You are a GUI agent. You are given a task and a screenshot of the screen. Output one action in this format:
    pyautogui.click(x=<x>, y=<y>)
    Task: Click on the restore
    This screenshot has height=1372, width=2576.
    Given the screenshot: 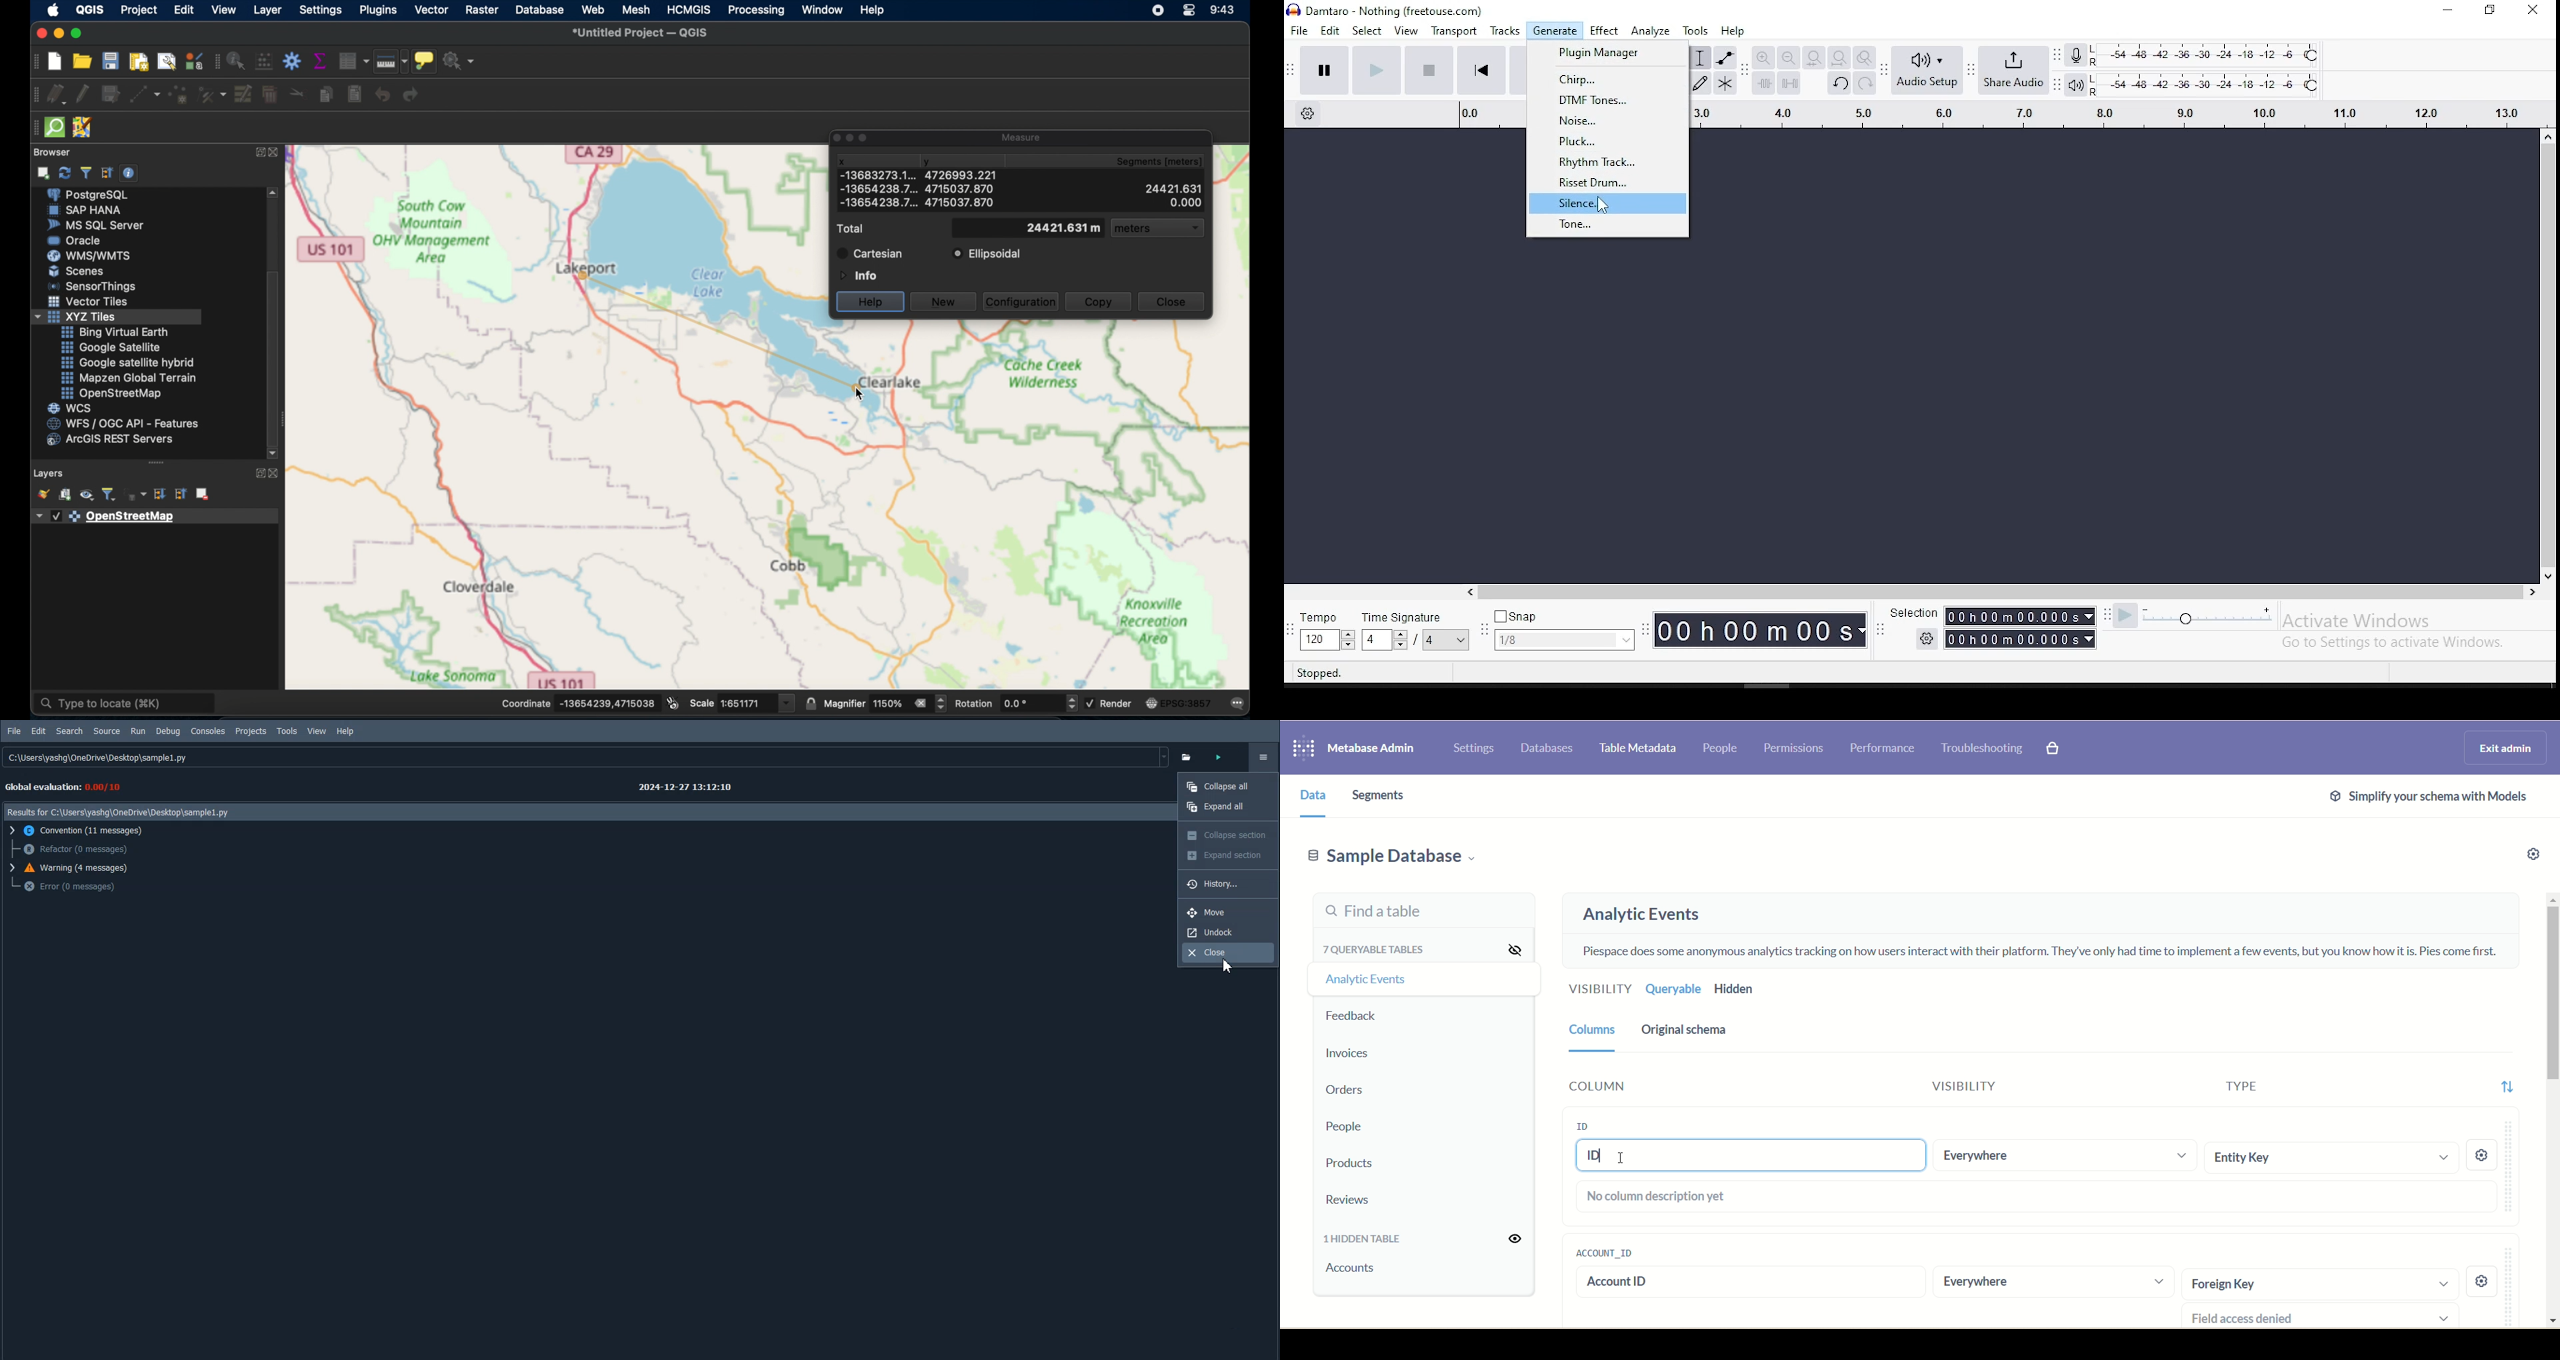 What is the action you would take?
    pyautogui.click(x=2492, y=10)
    